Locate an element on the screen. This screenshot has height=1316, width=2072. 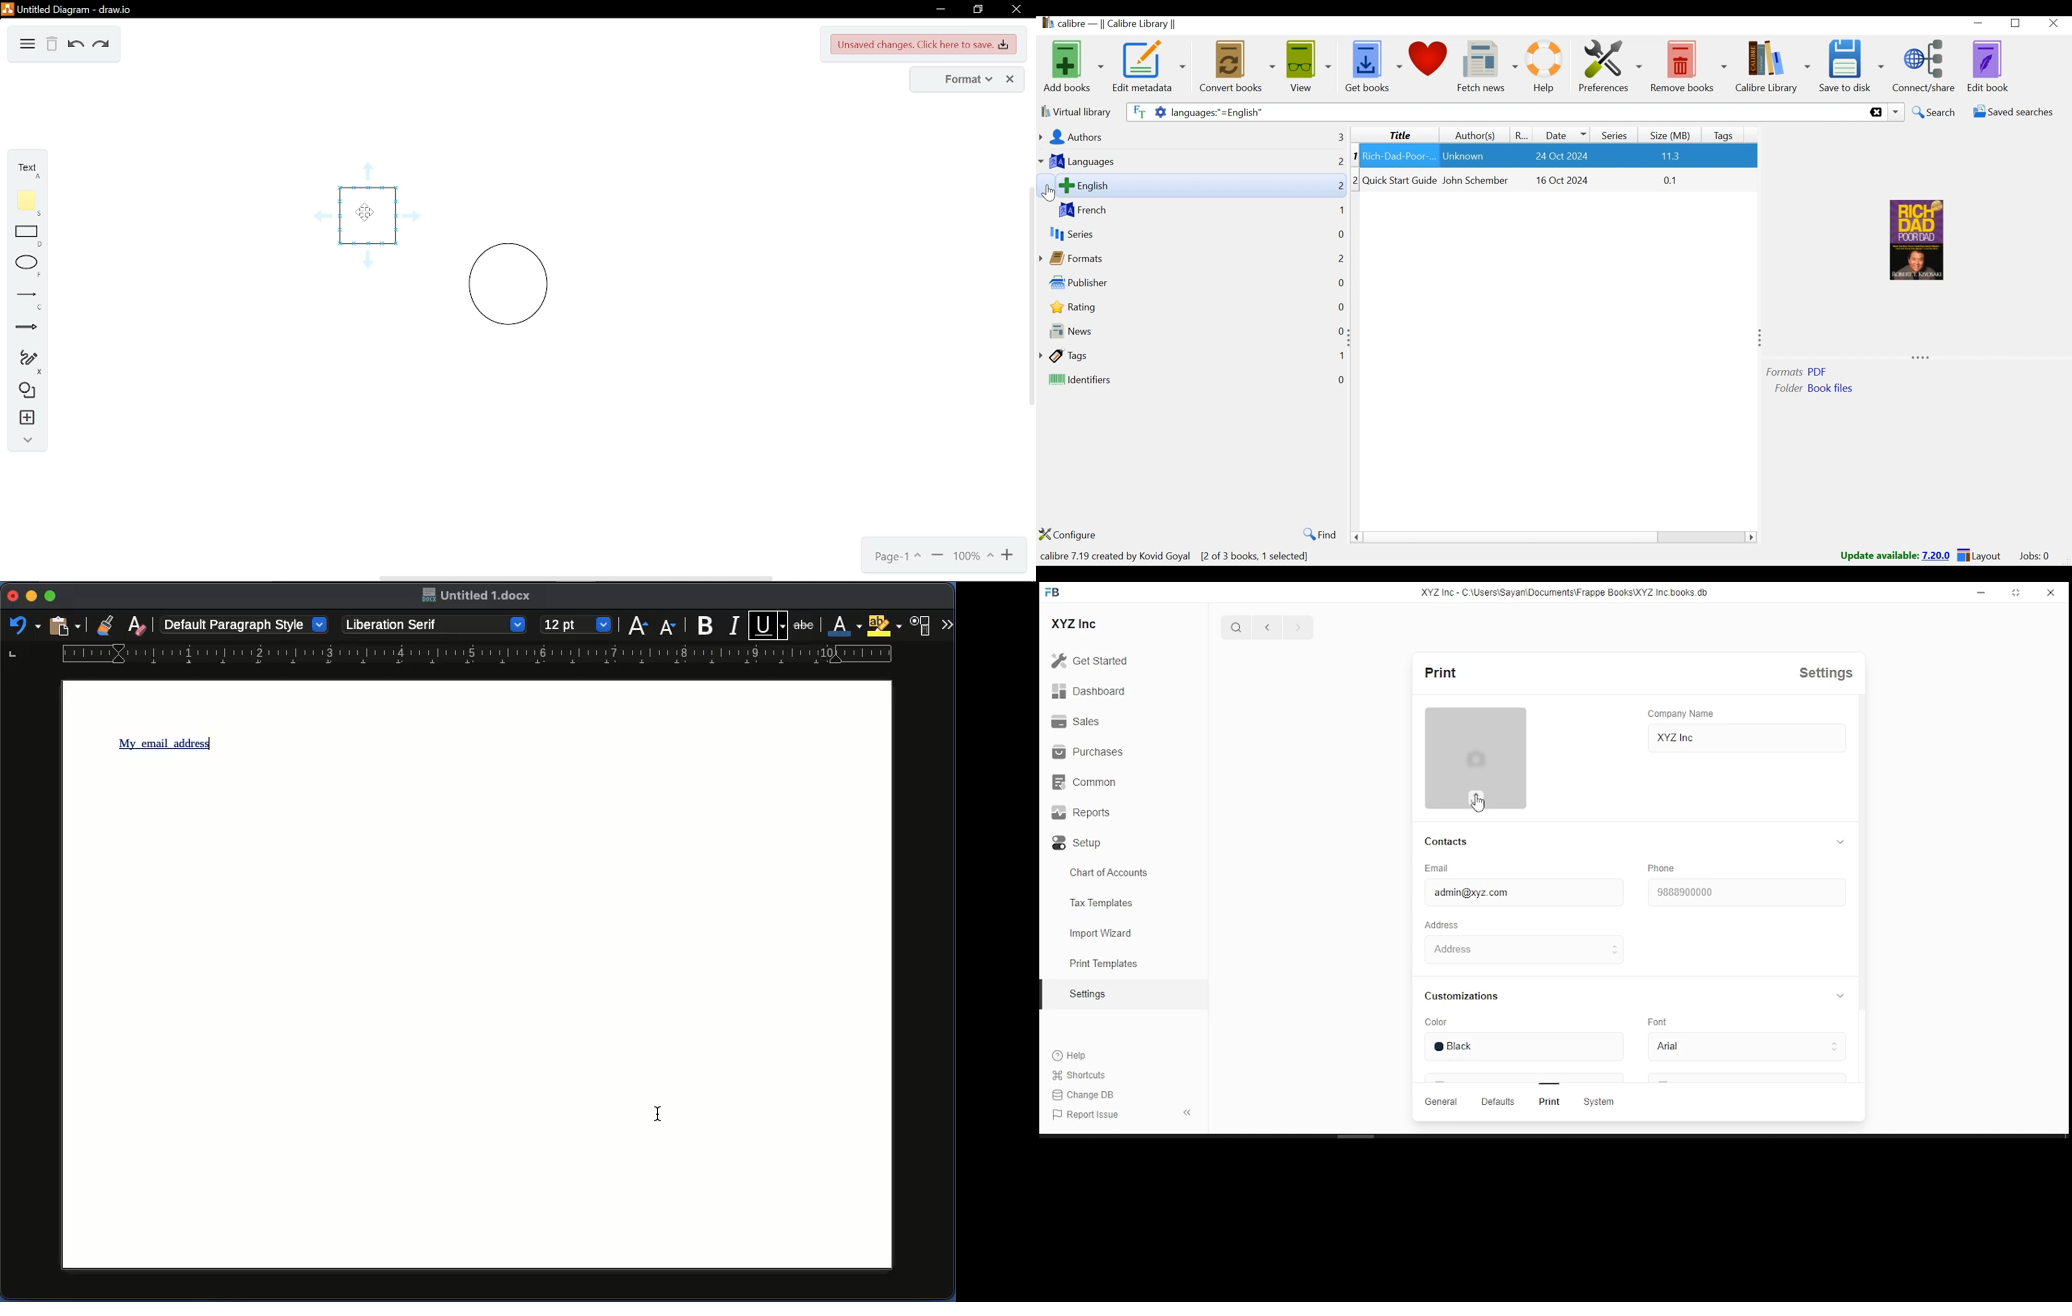
restore down is located at coordinates (979, 10).